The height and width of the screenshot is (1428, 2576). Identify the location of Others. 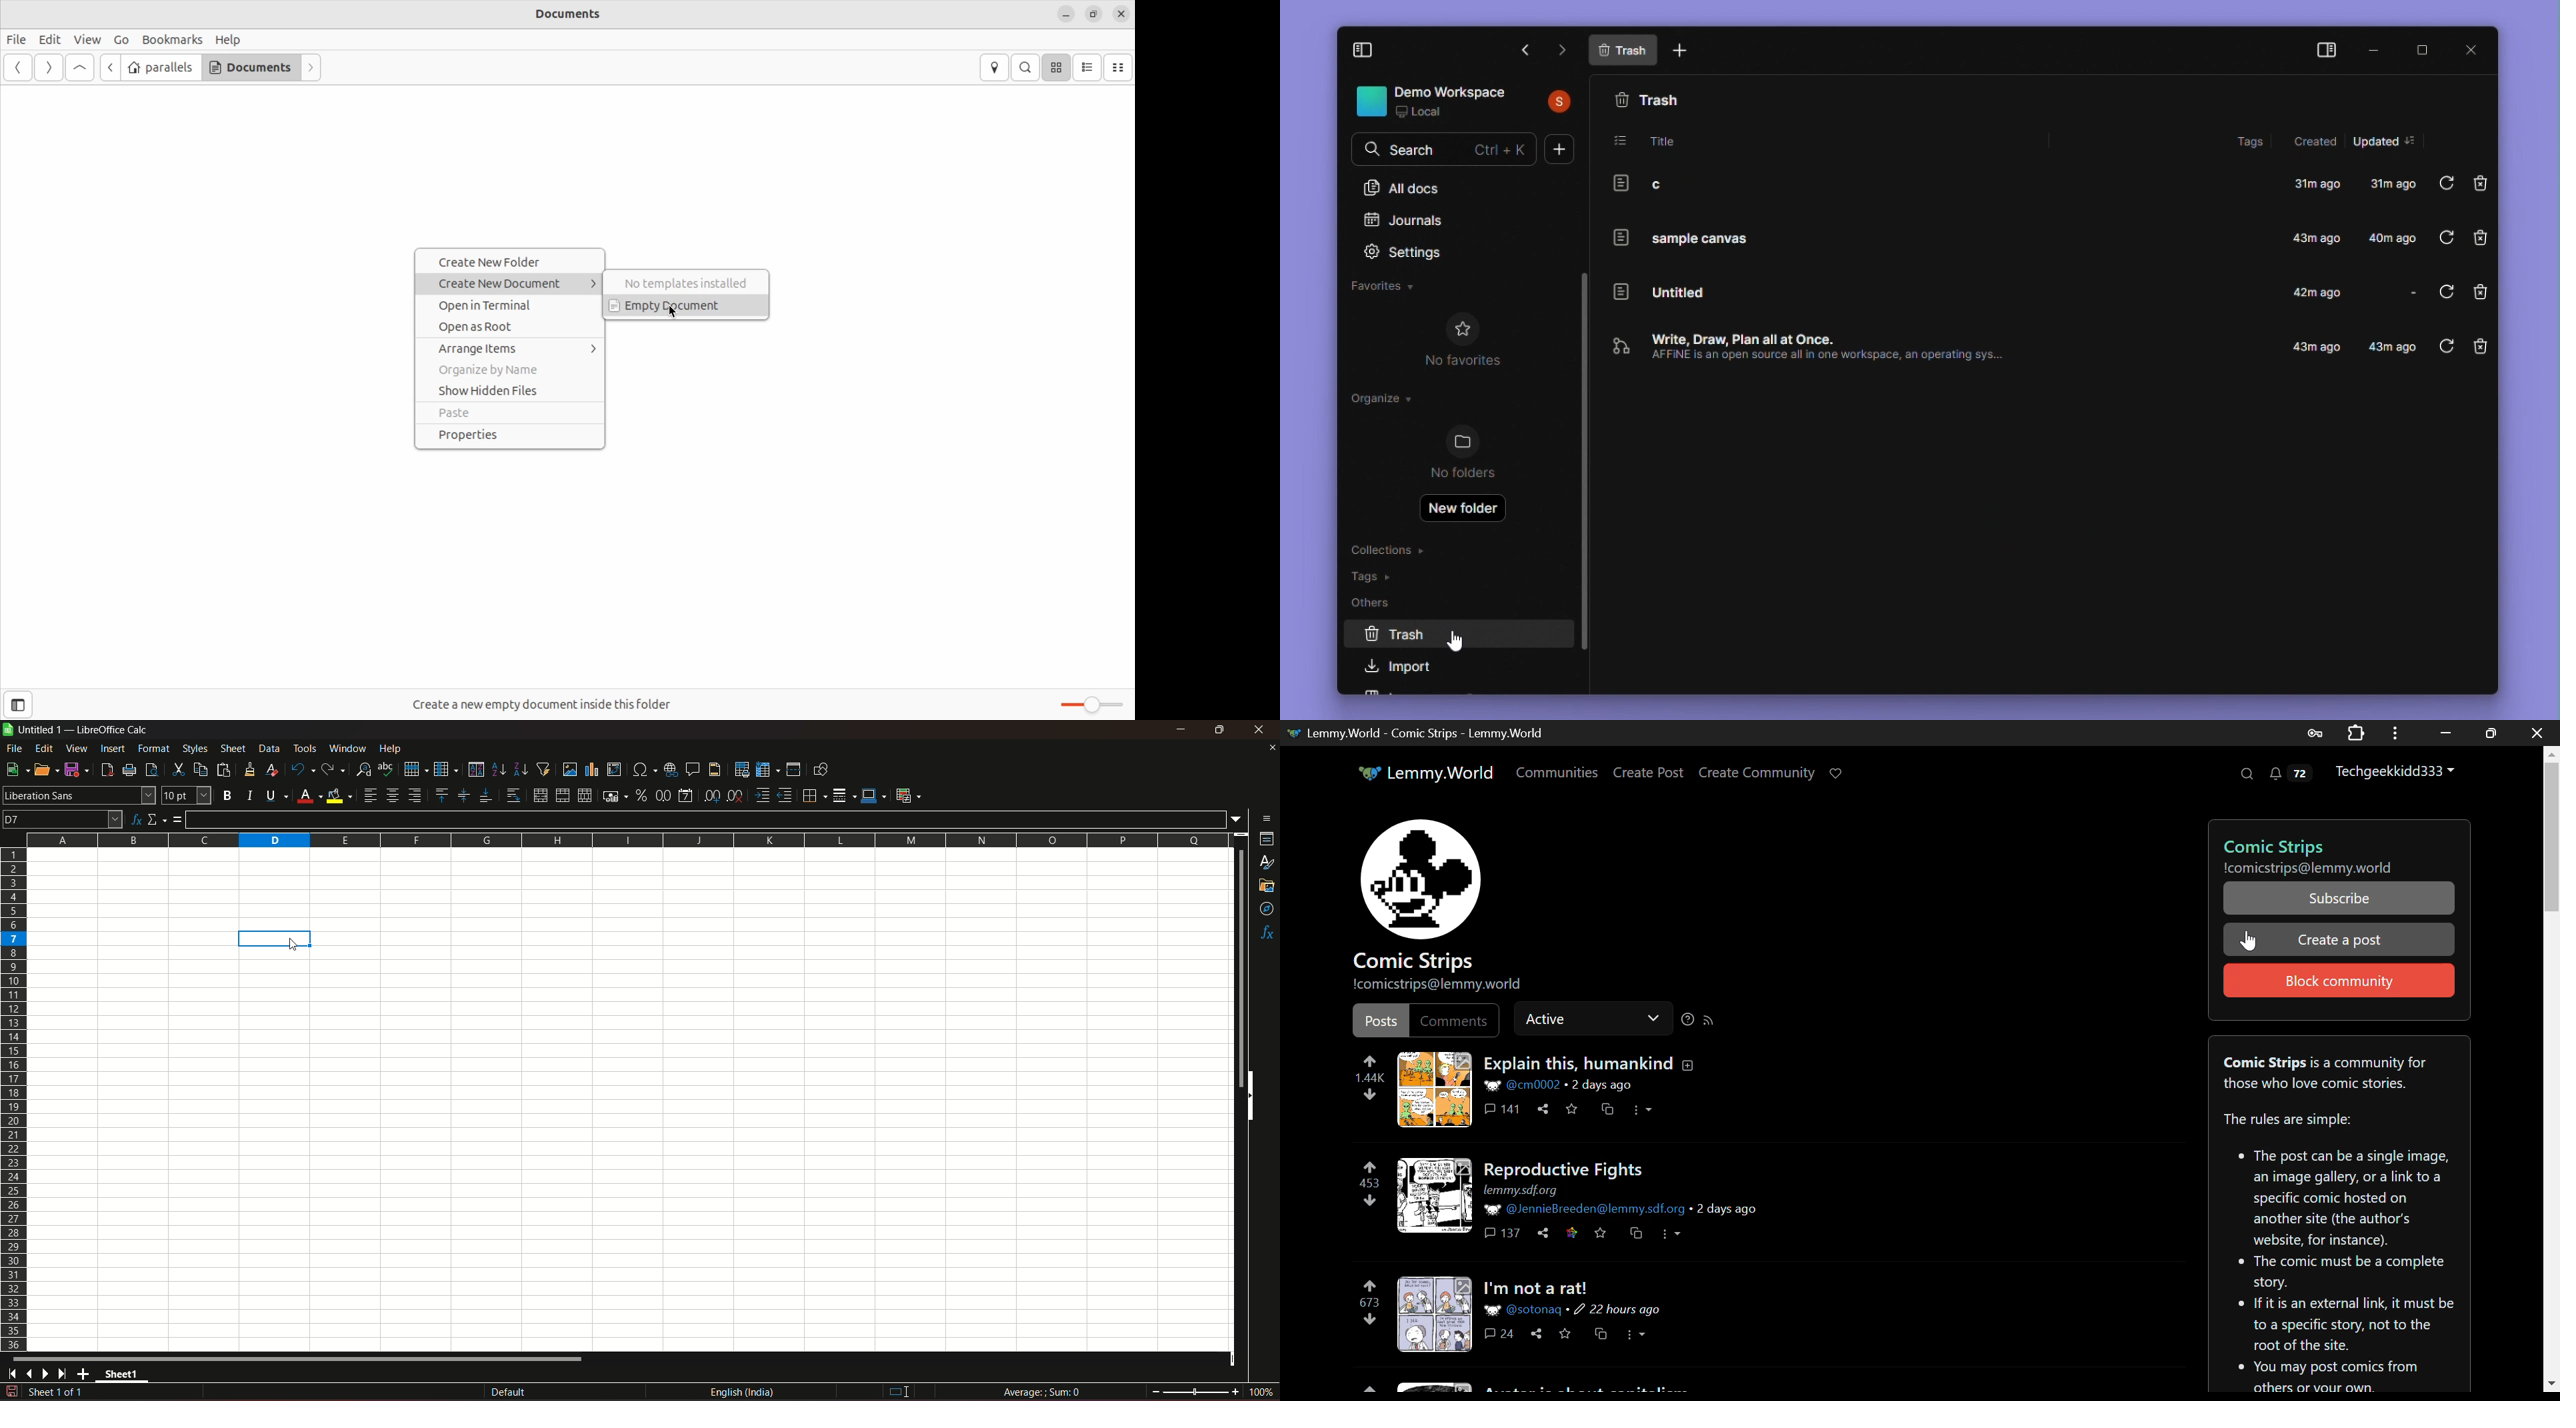
(1378, 603).